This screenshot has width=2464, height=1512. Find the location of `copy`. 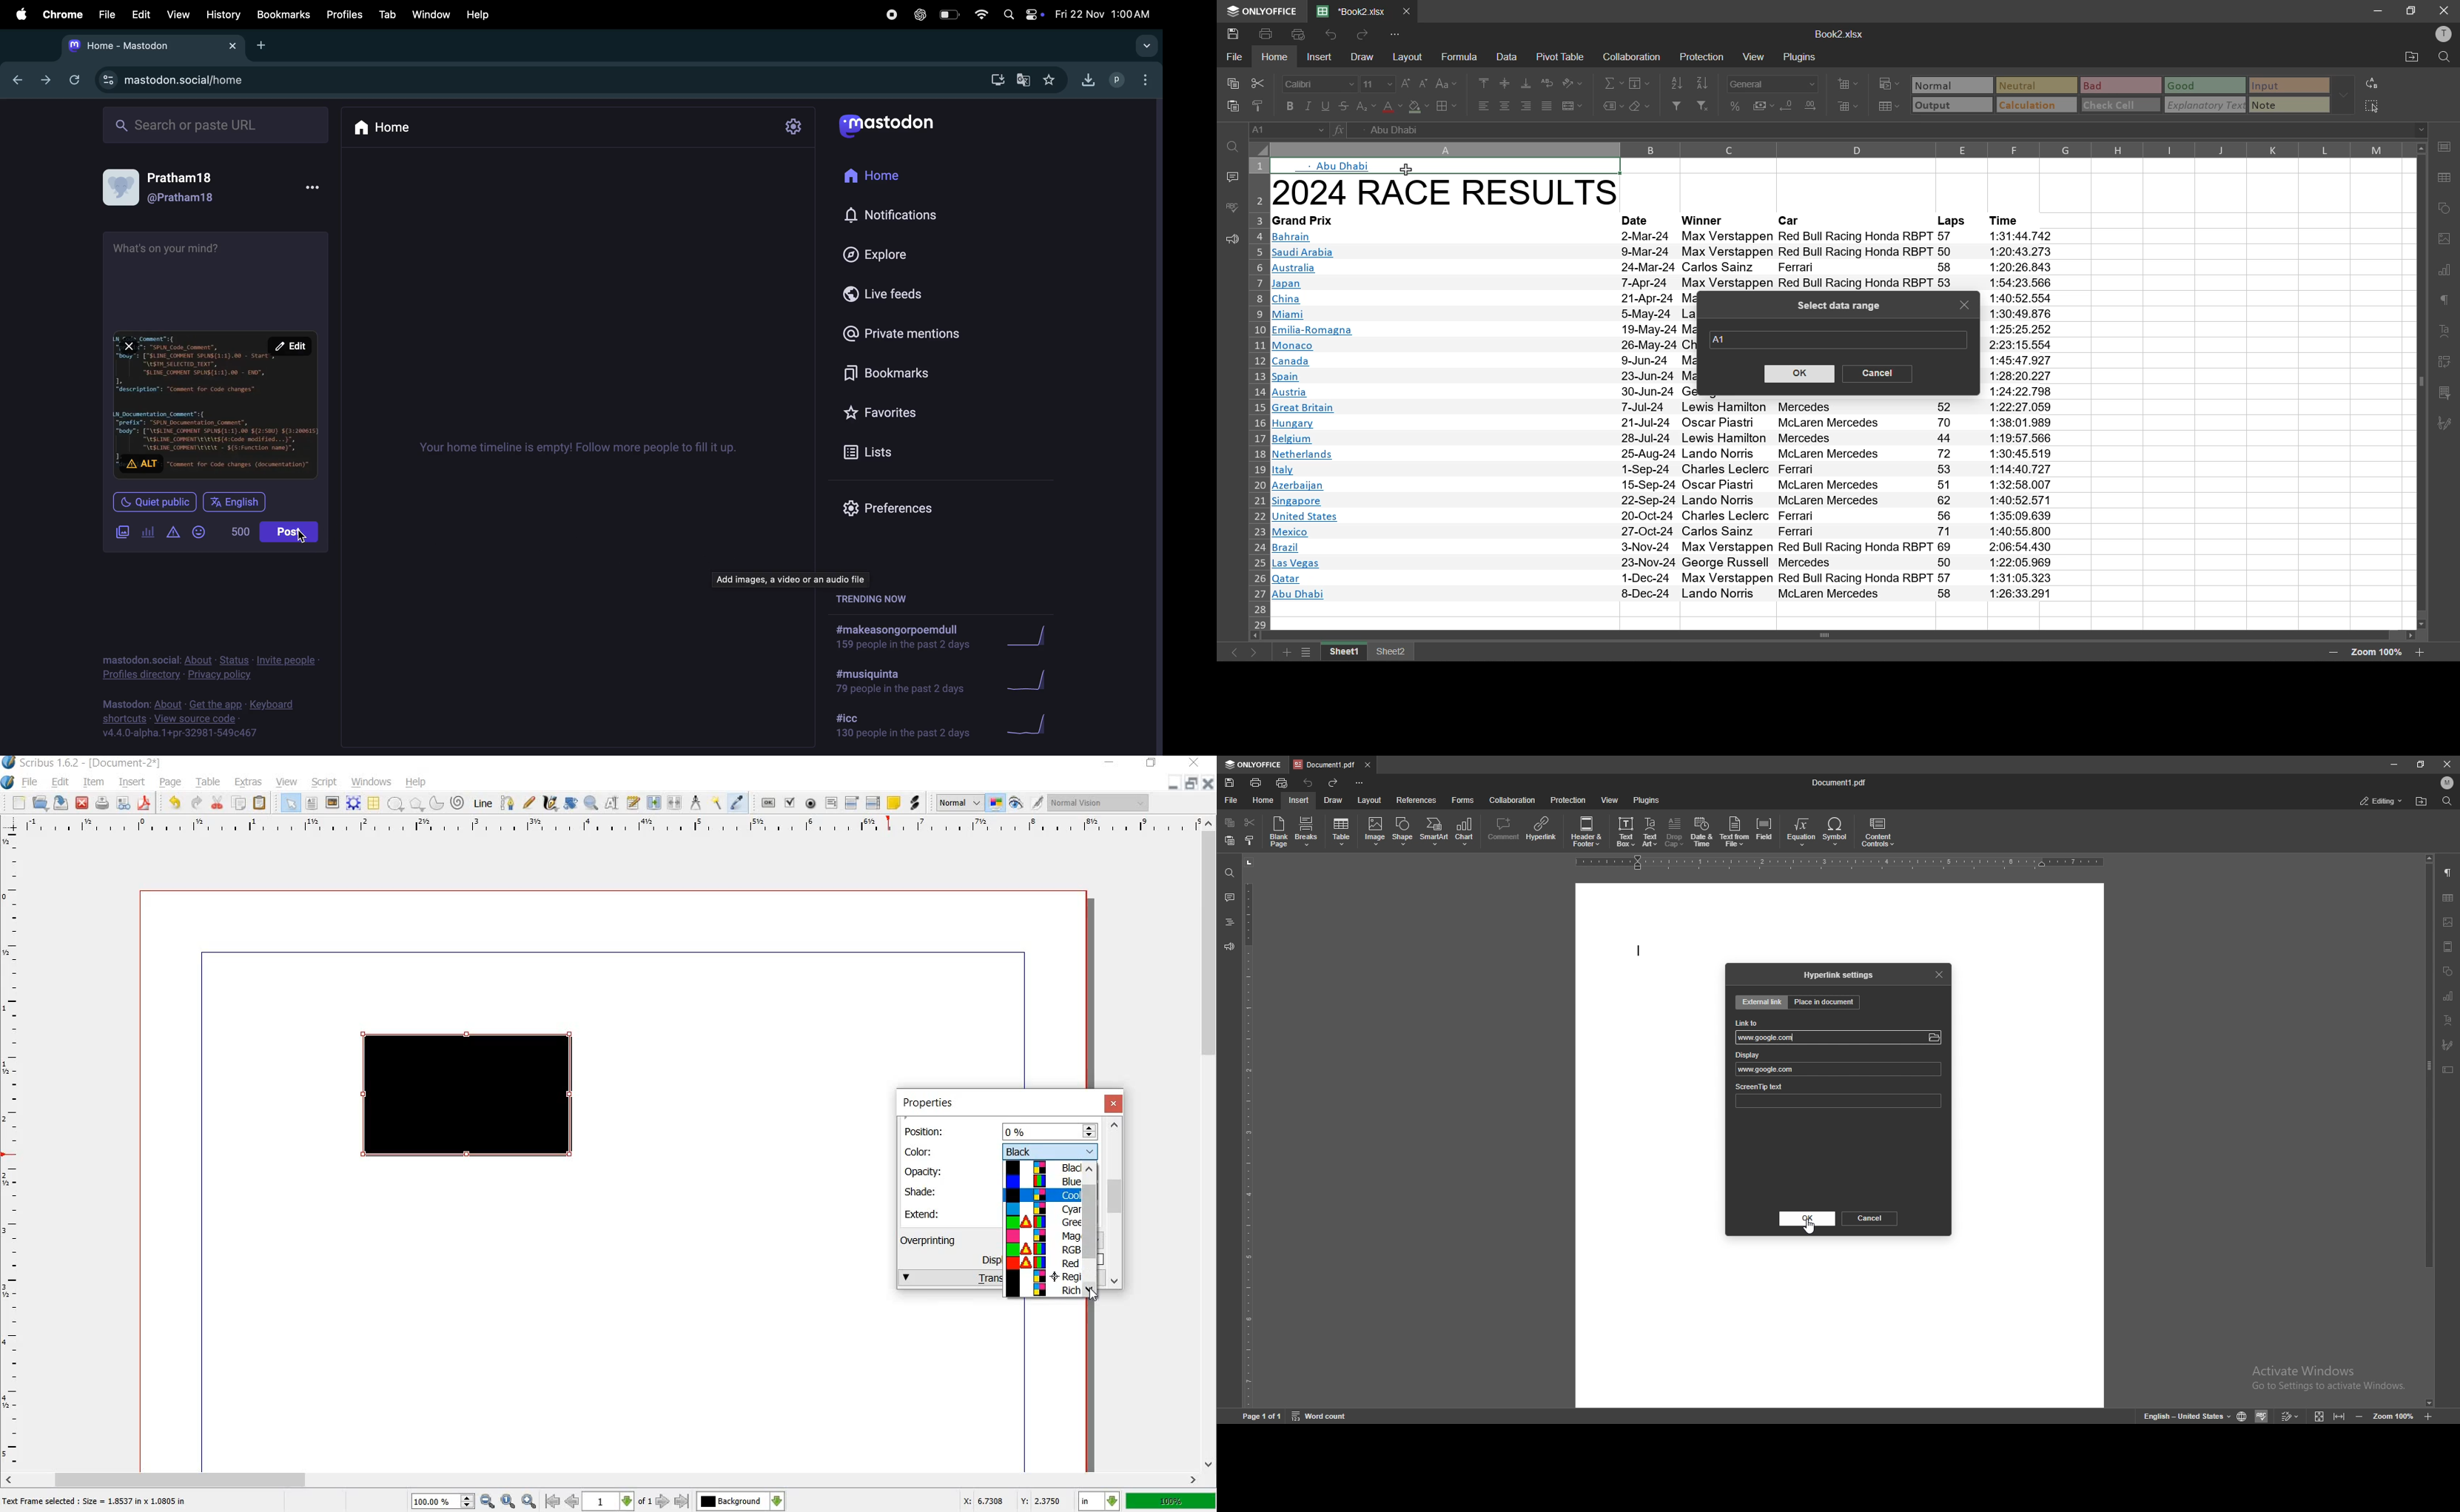

copy is located at coordinates (240, 803).